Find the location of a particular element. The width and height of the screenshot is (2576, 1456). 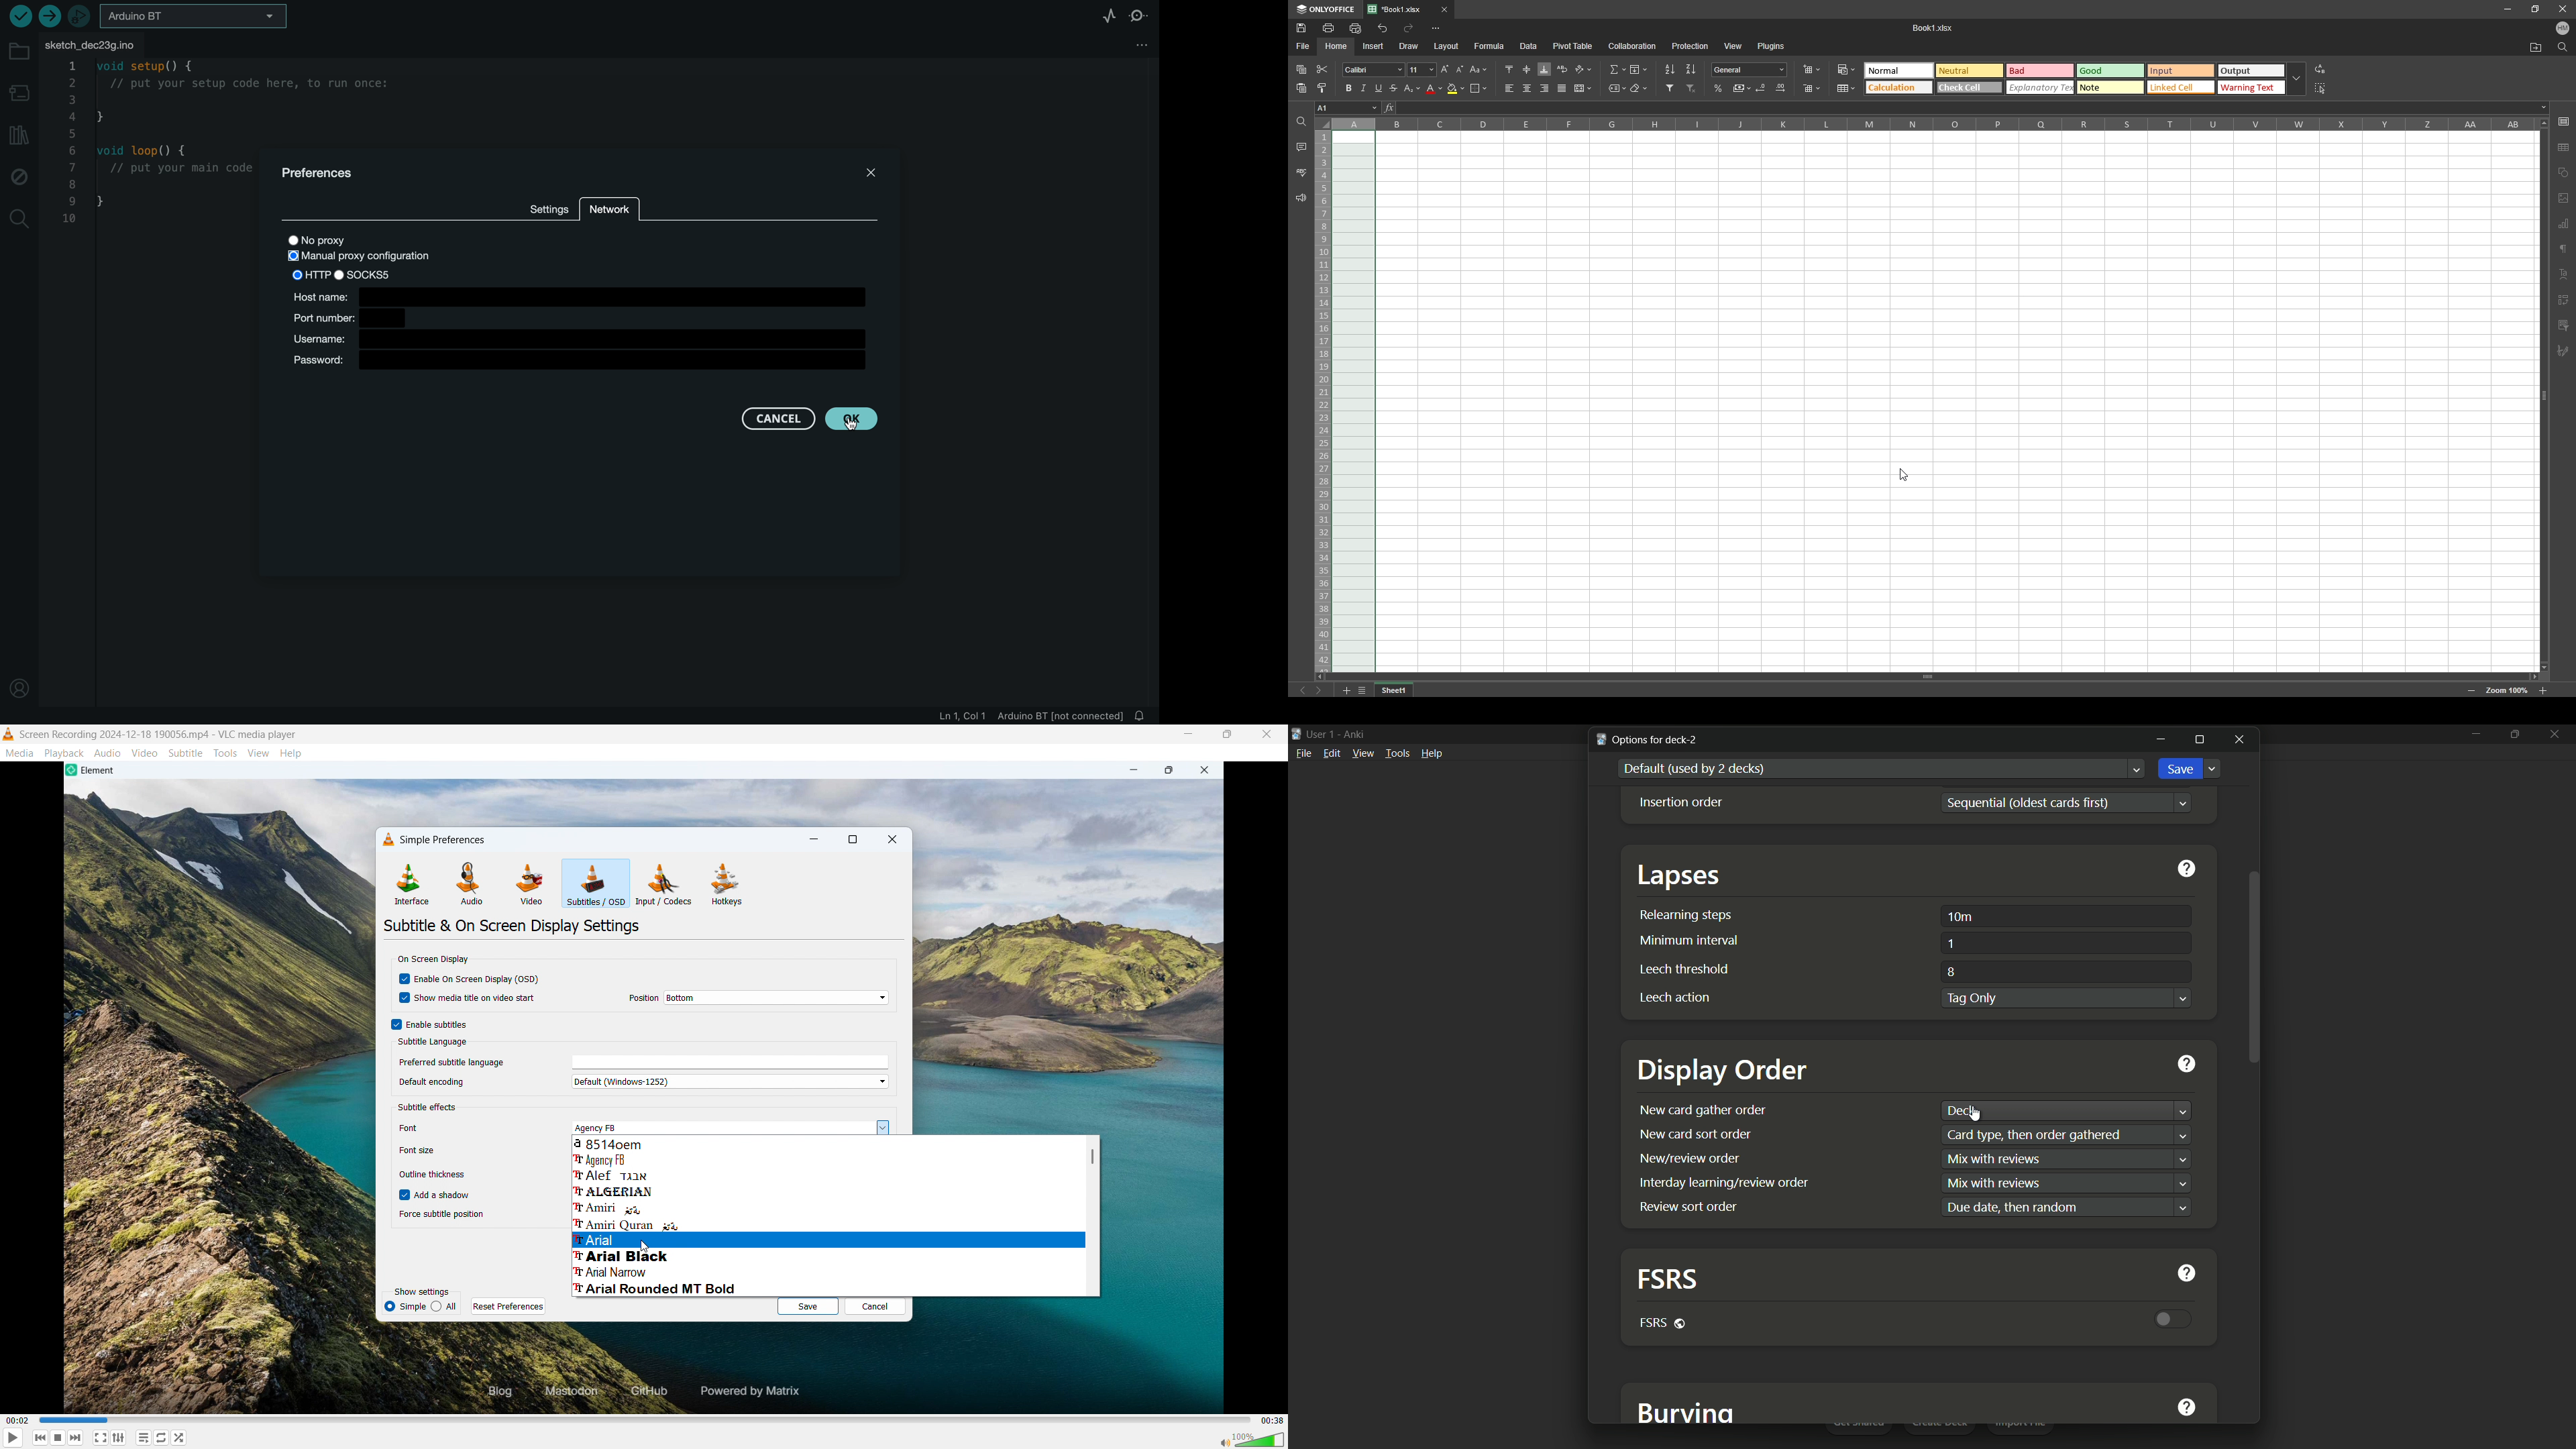

text is located at coordinates (2035, 1136).